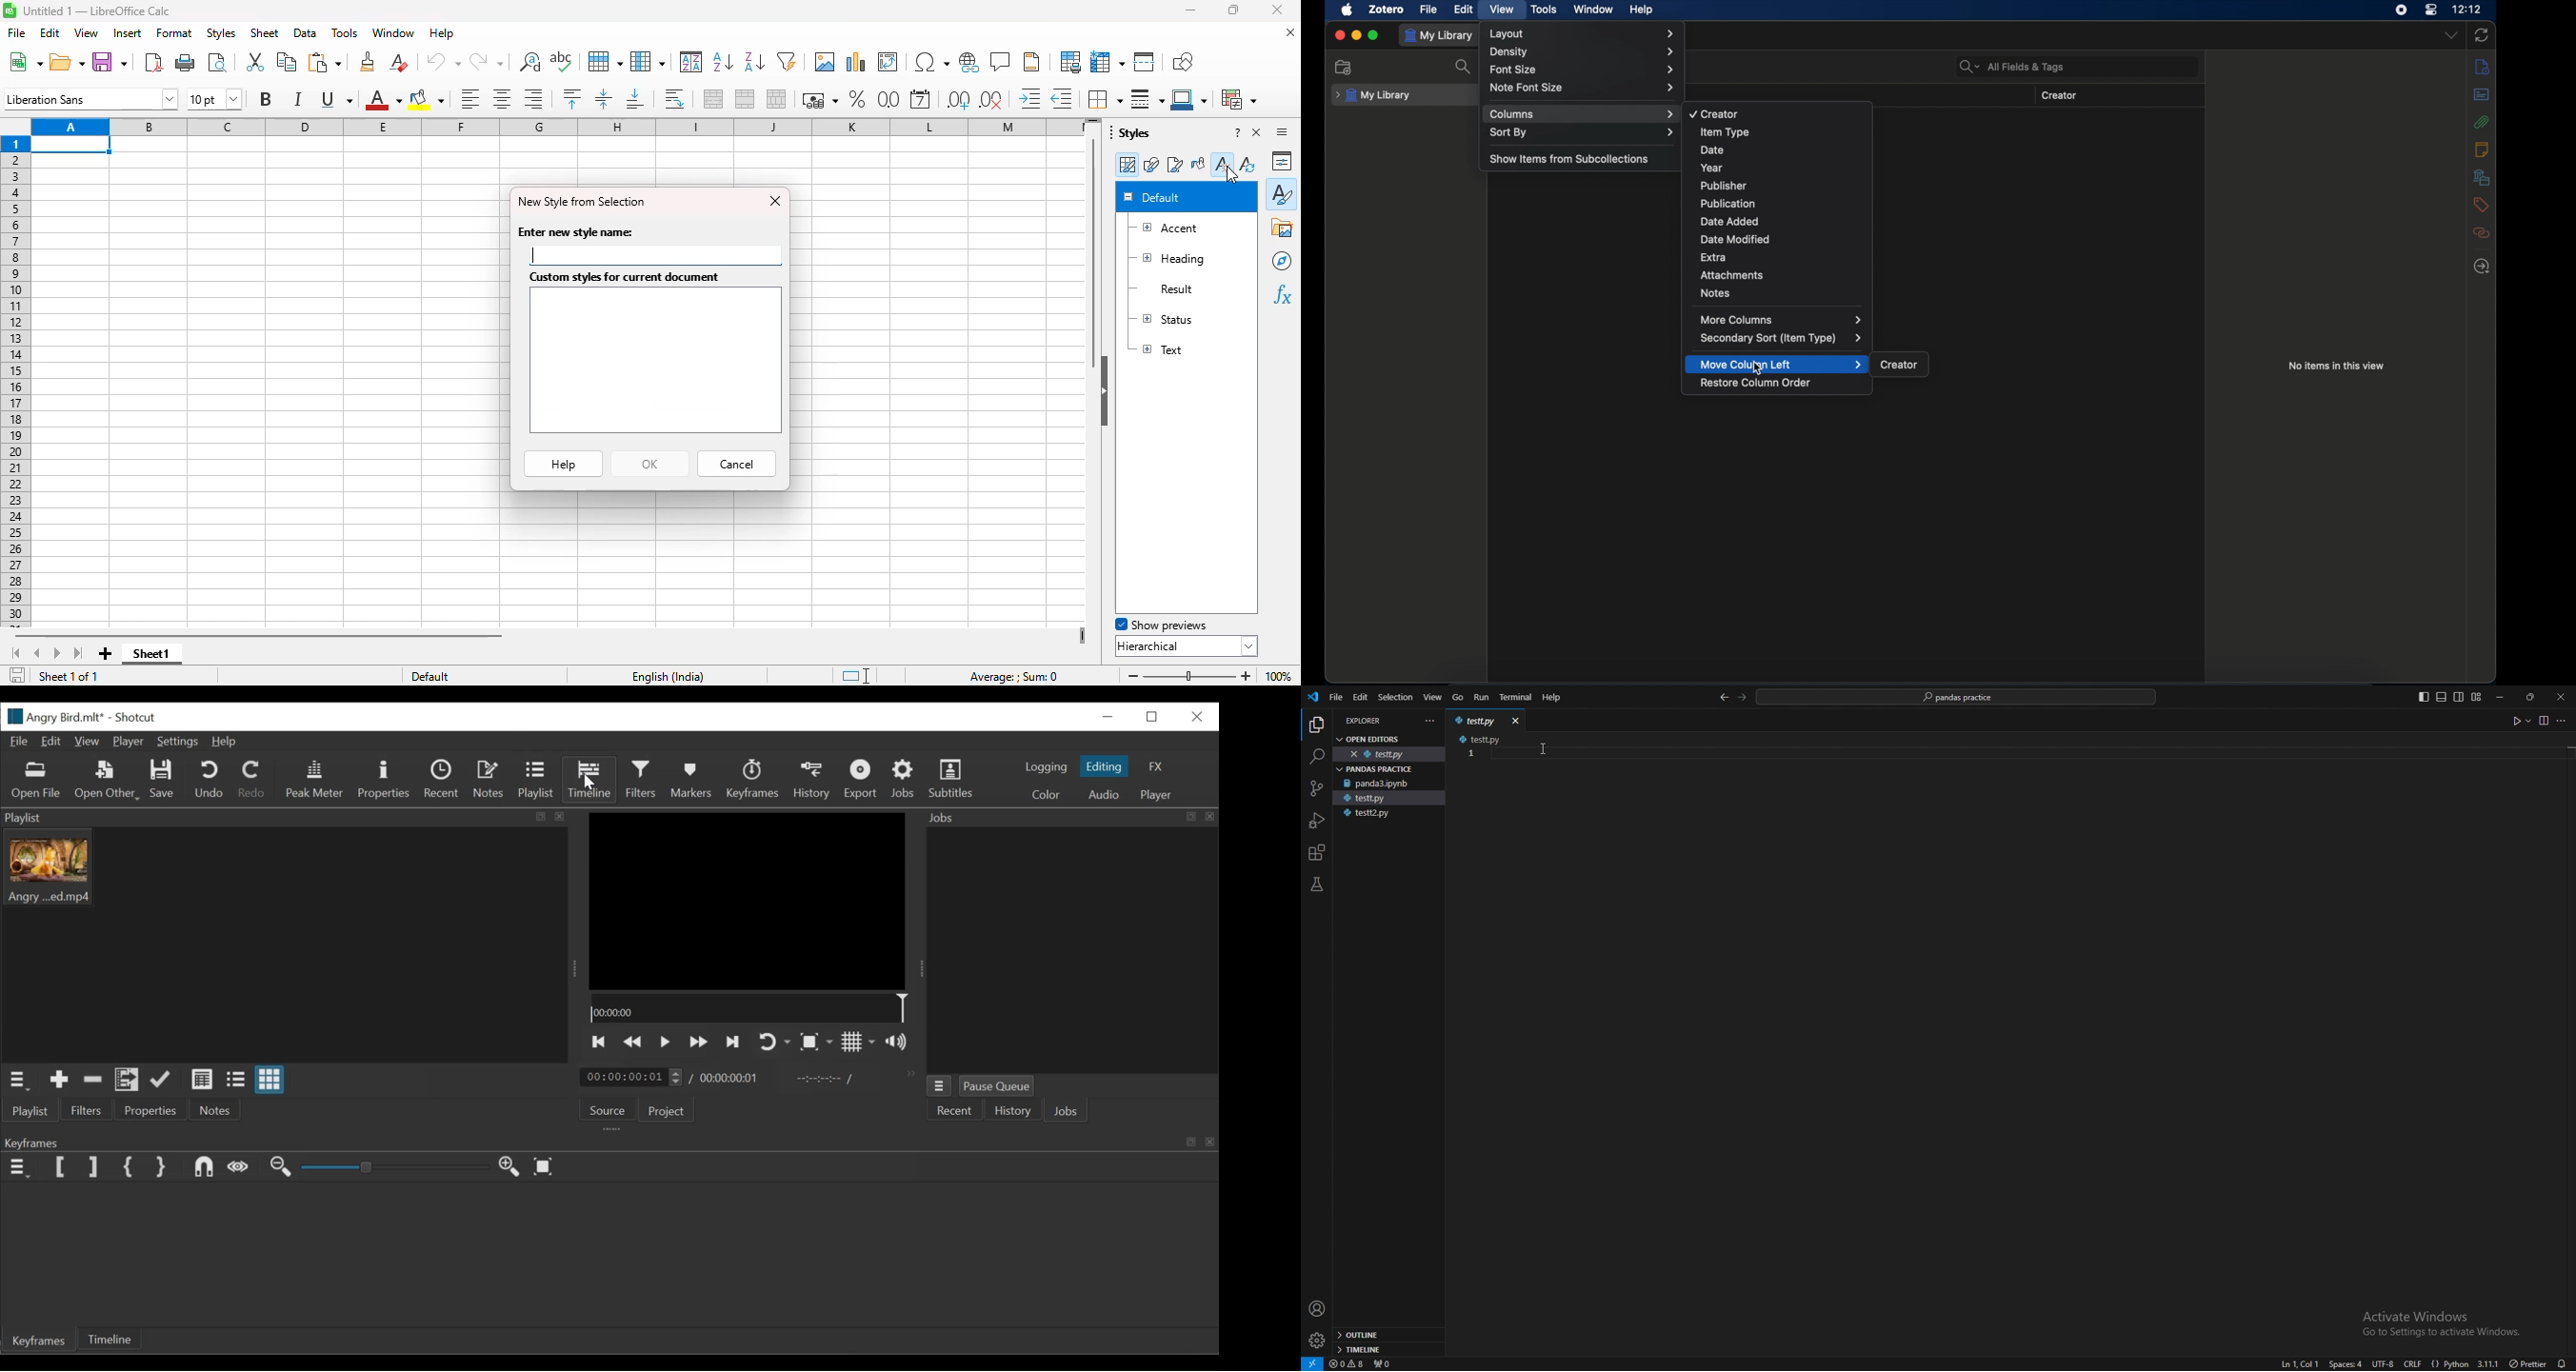 This screenshot has width=2576, height=1372. I want to click on Set Second Simple Keyframe, so click(162, 1168).